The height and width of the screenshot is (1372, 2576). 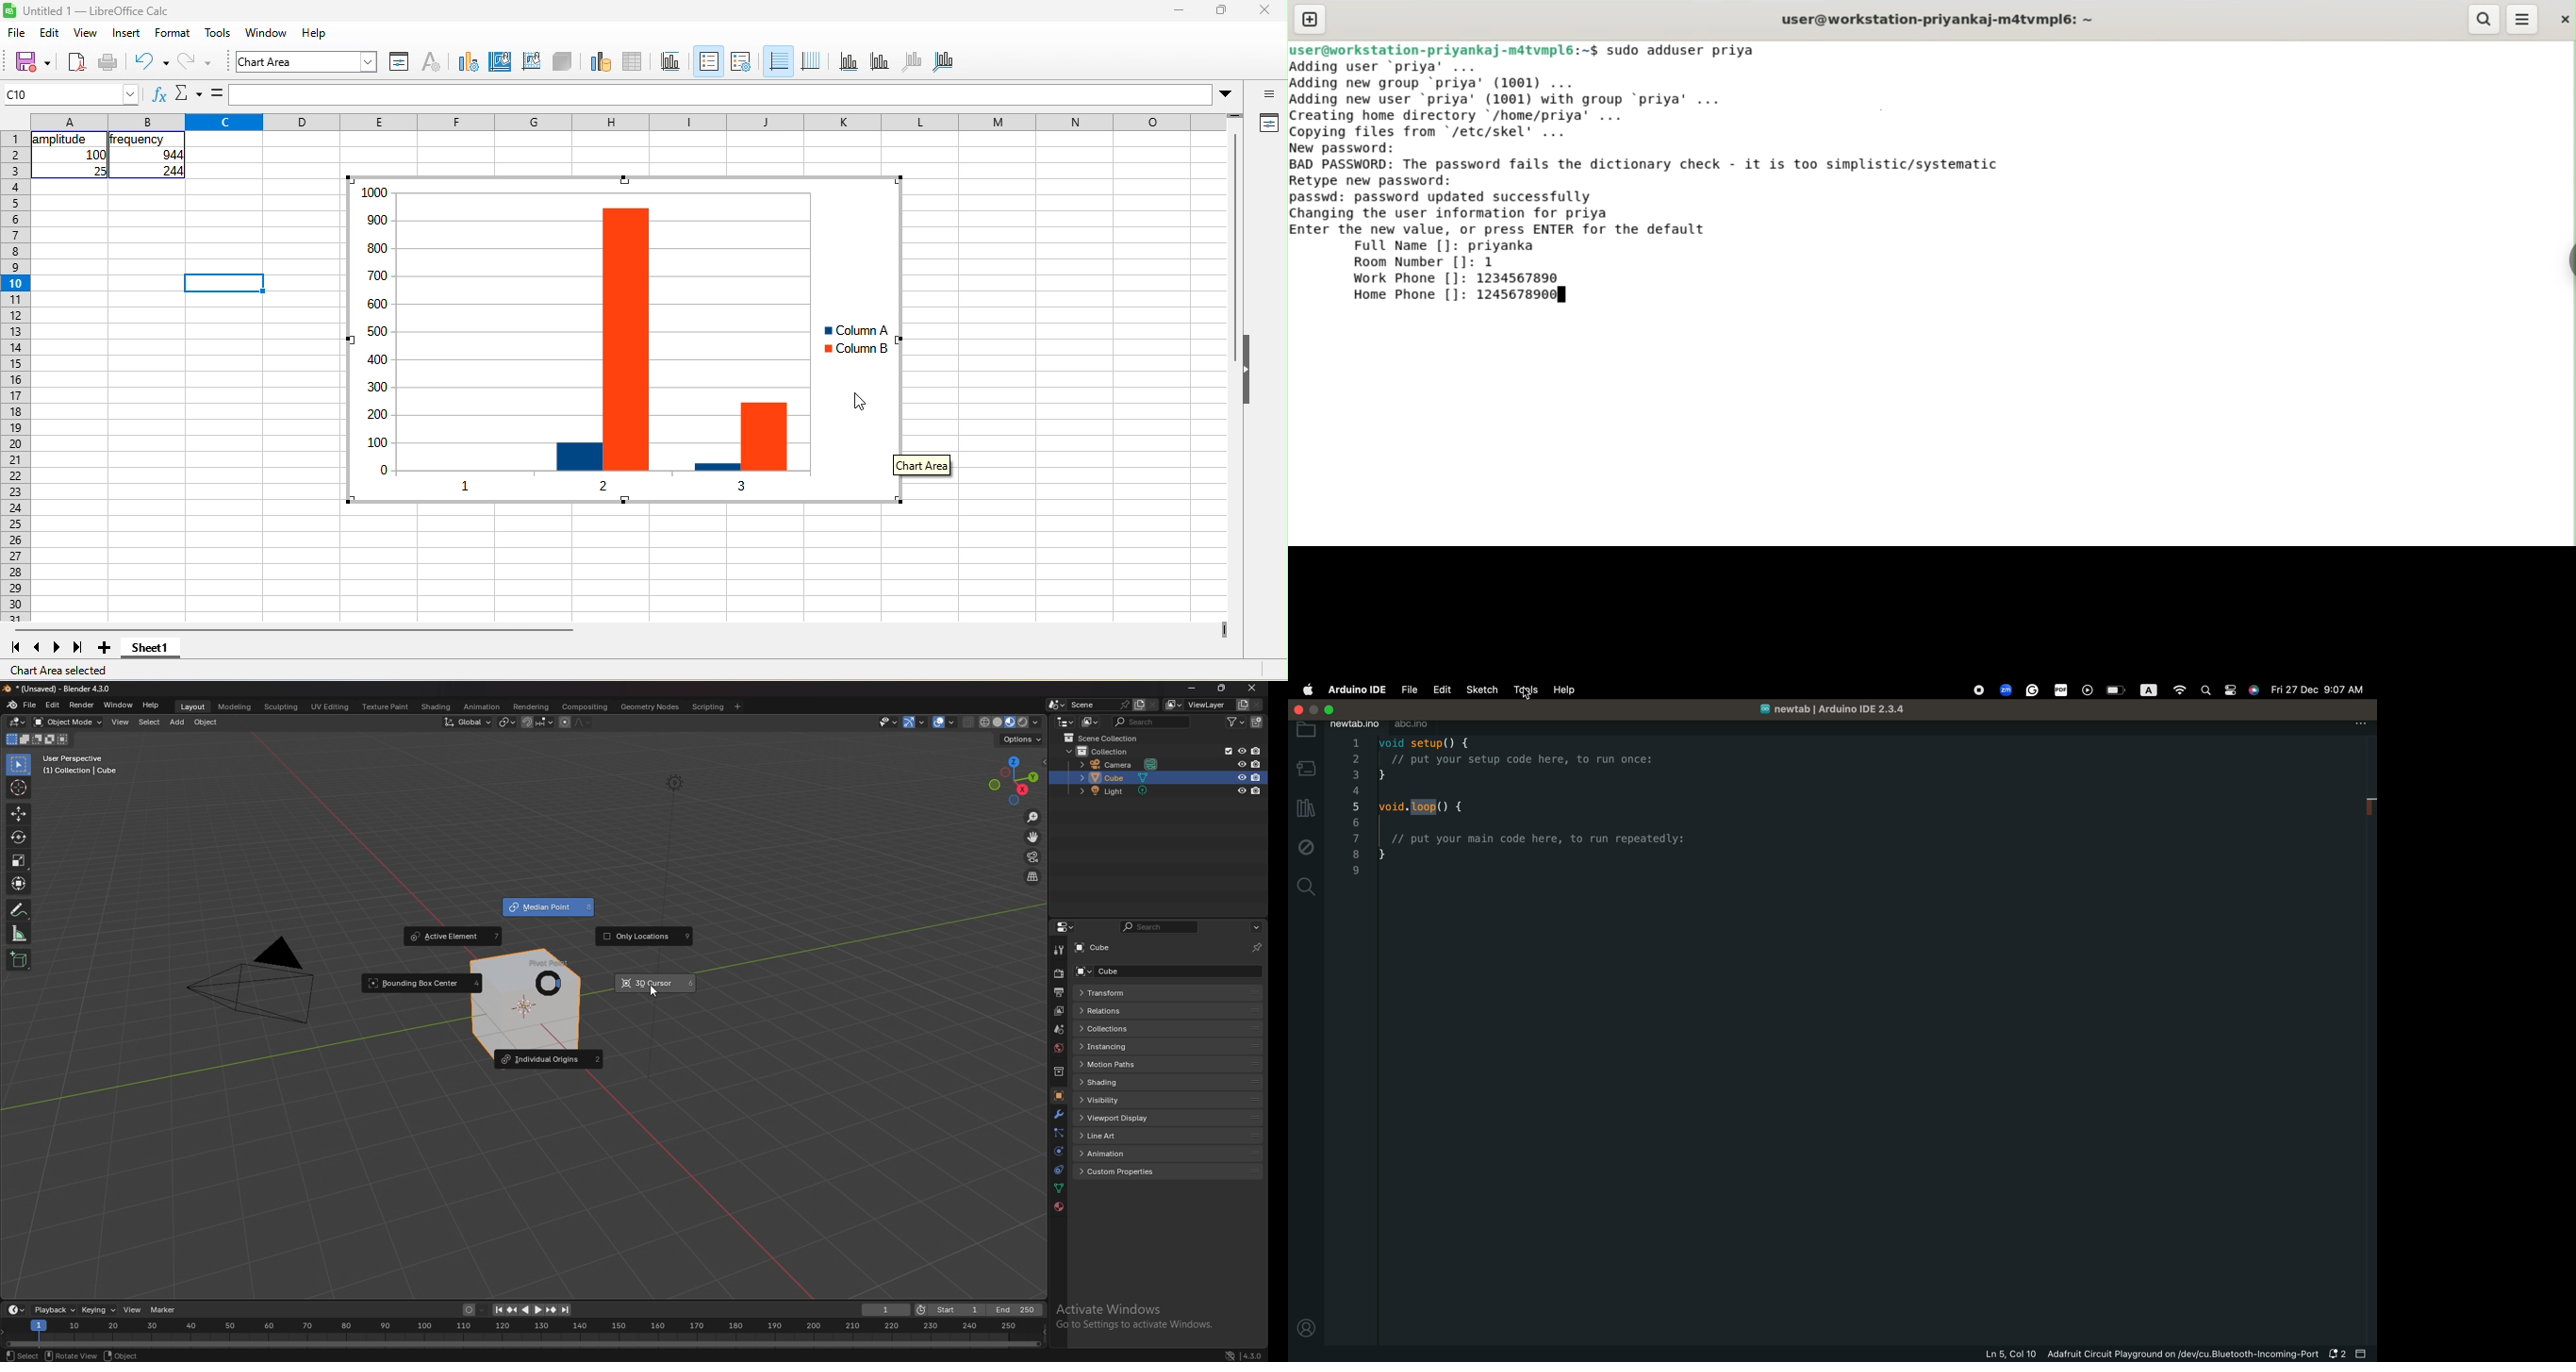 What do you see at coordinates (1354, 726) in the screenshot?
I see `newtab.ino` at bounding box center [1354, 726].